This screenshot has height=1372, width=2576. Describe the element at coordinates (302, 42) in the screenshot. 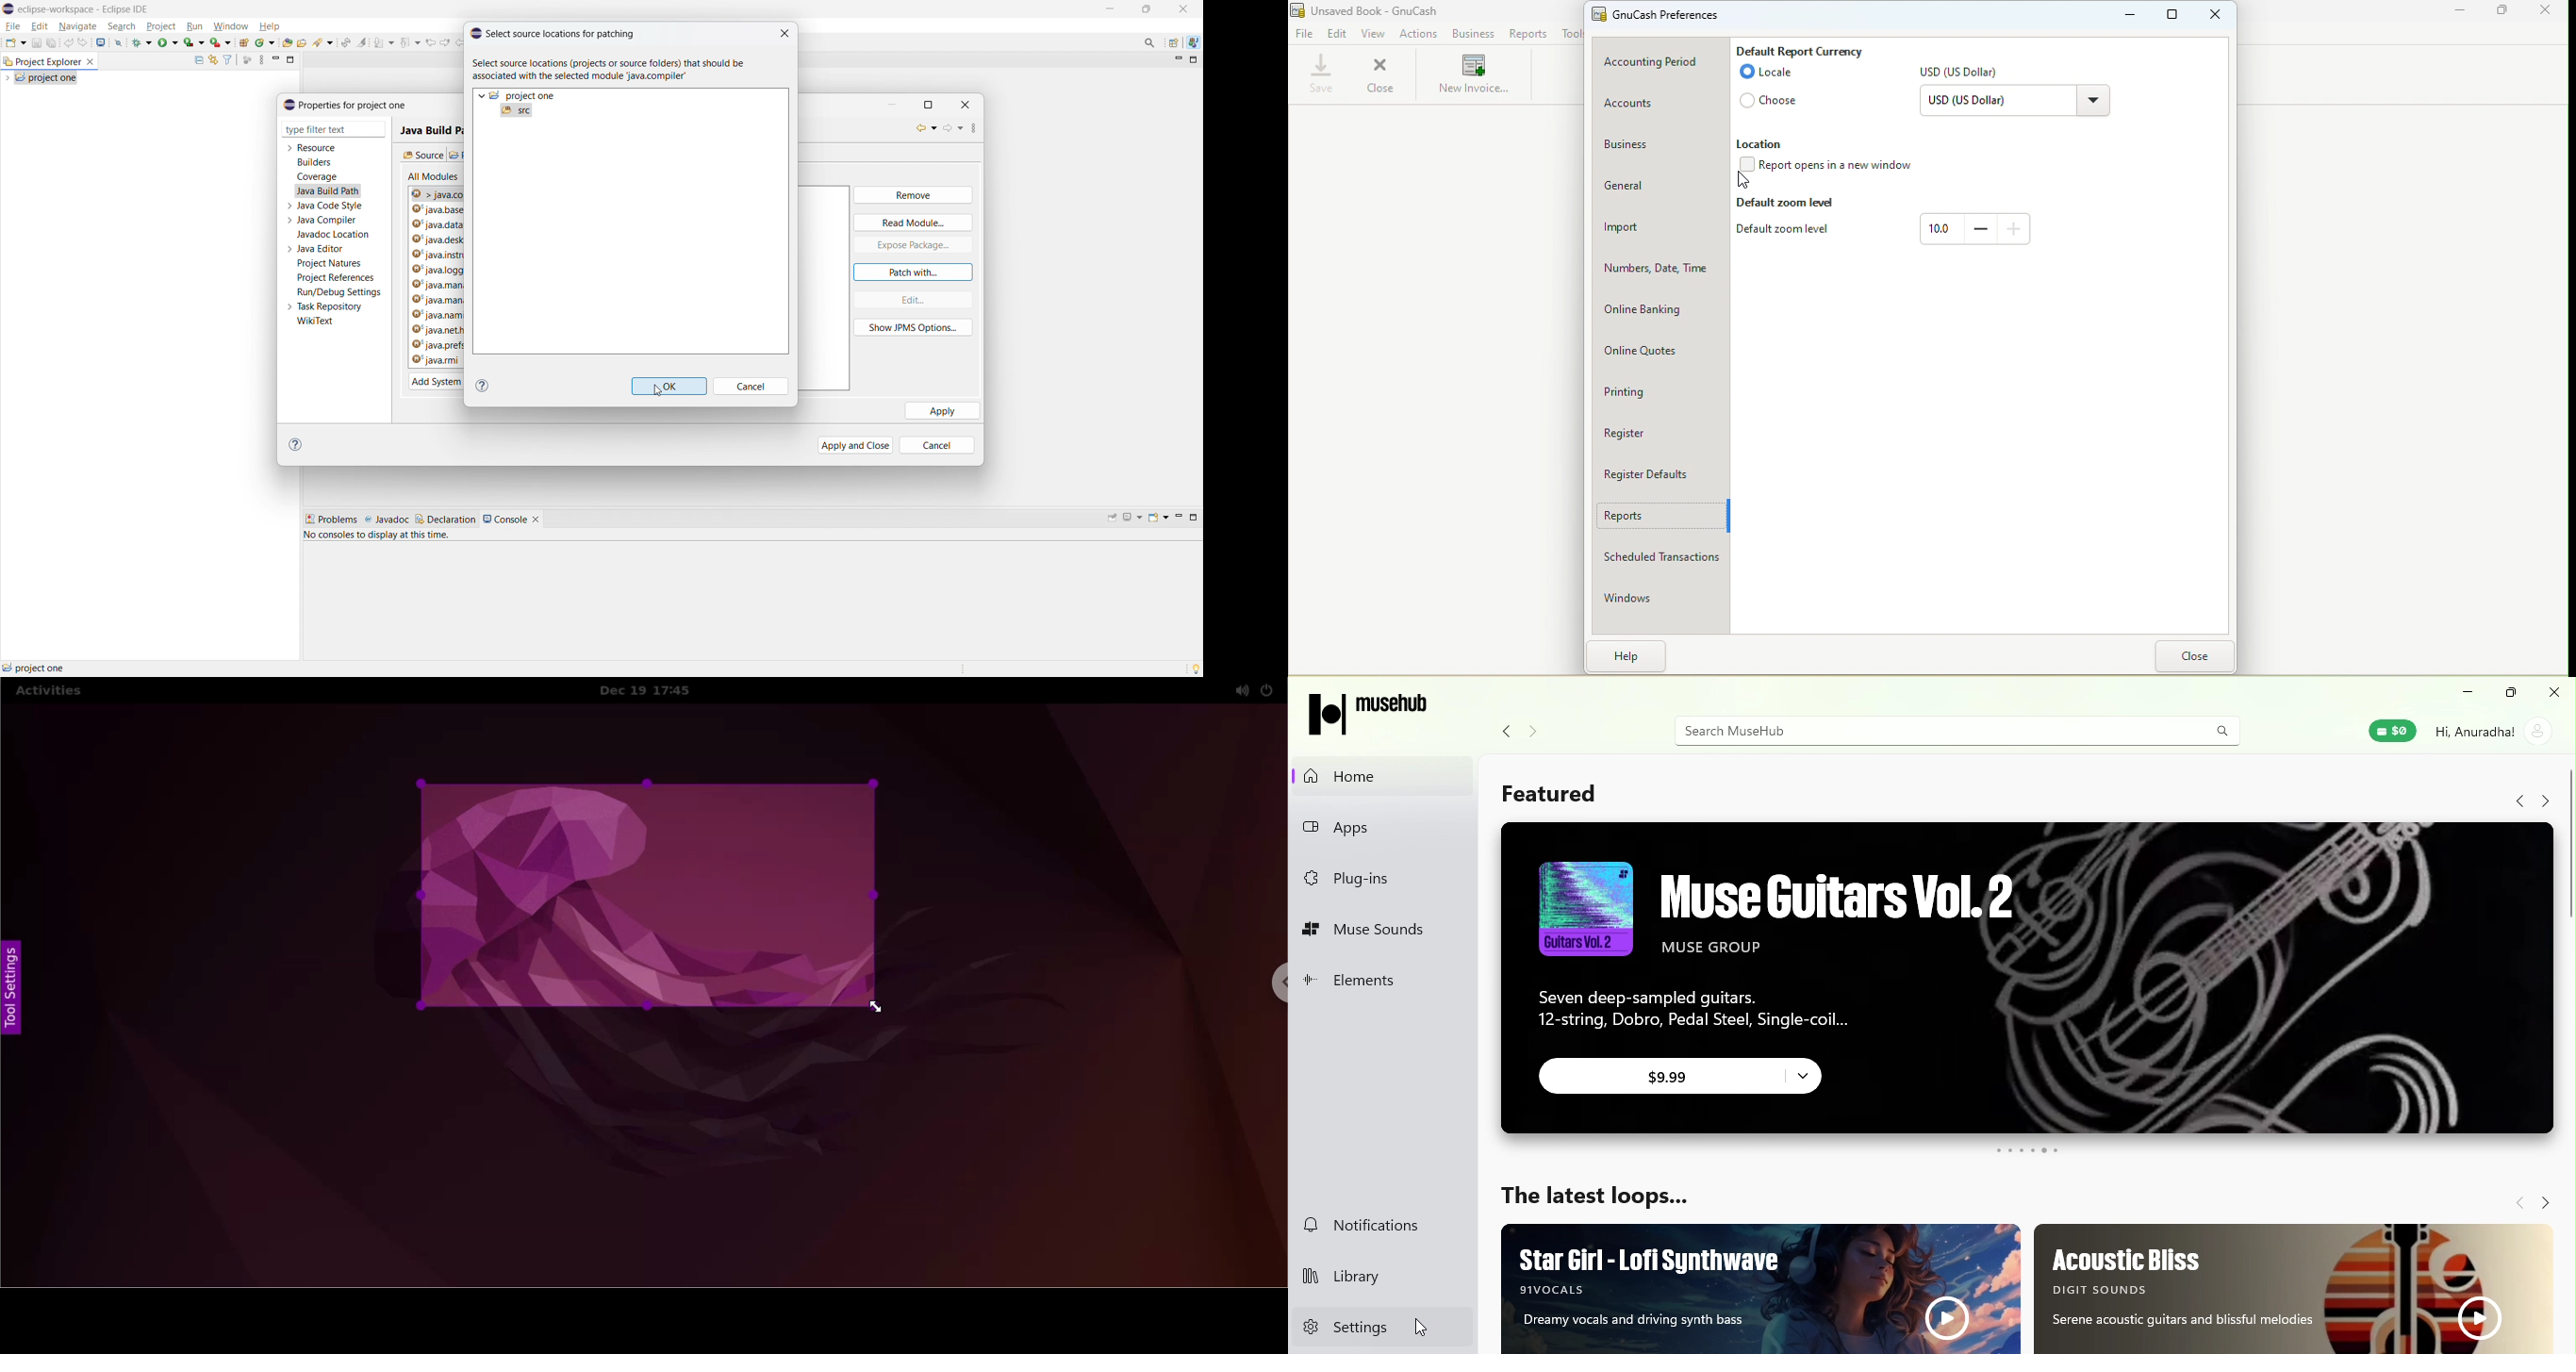

I see `open task` at that location.